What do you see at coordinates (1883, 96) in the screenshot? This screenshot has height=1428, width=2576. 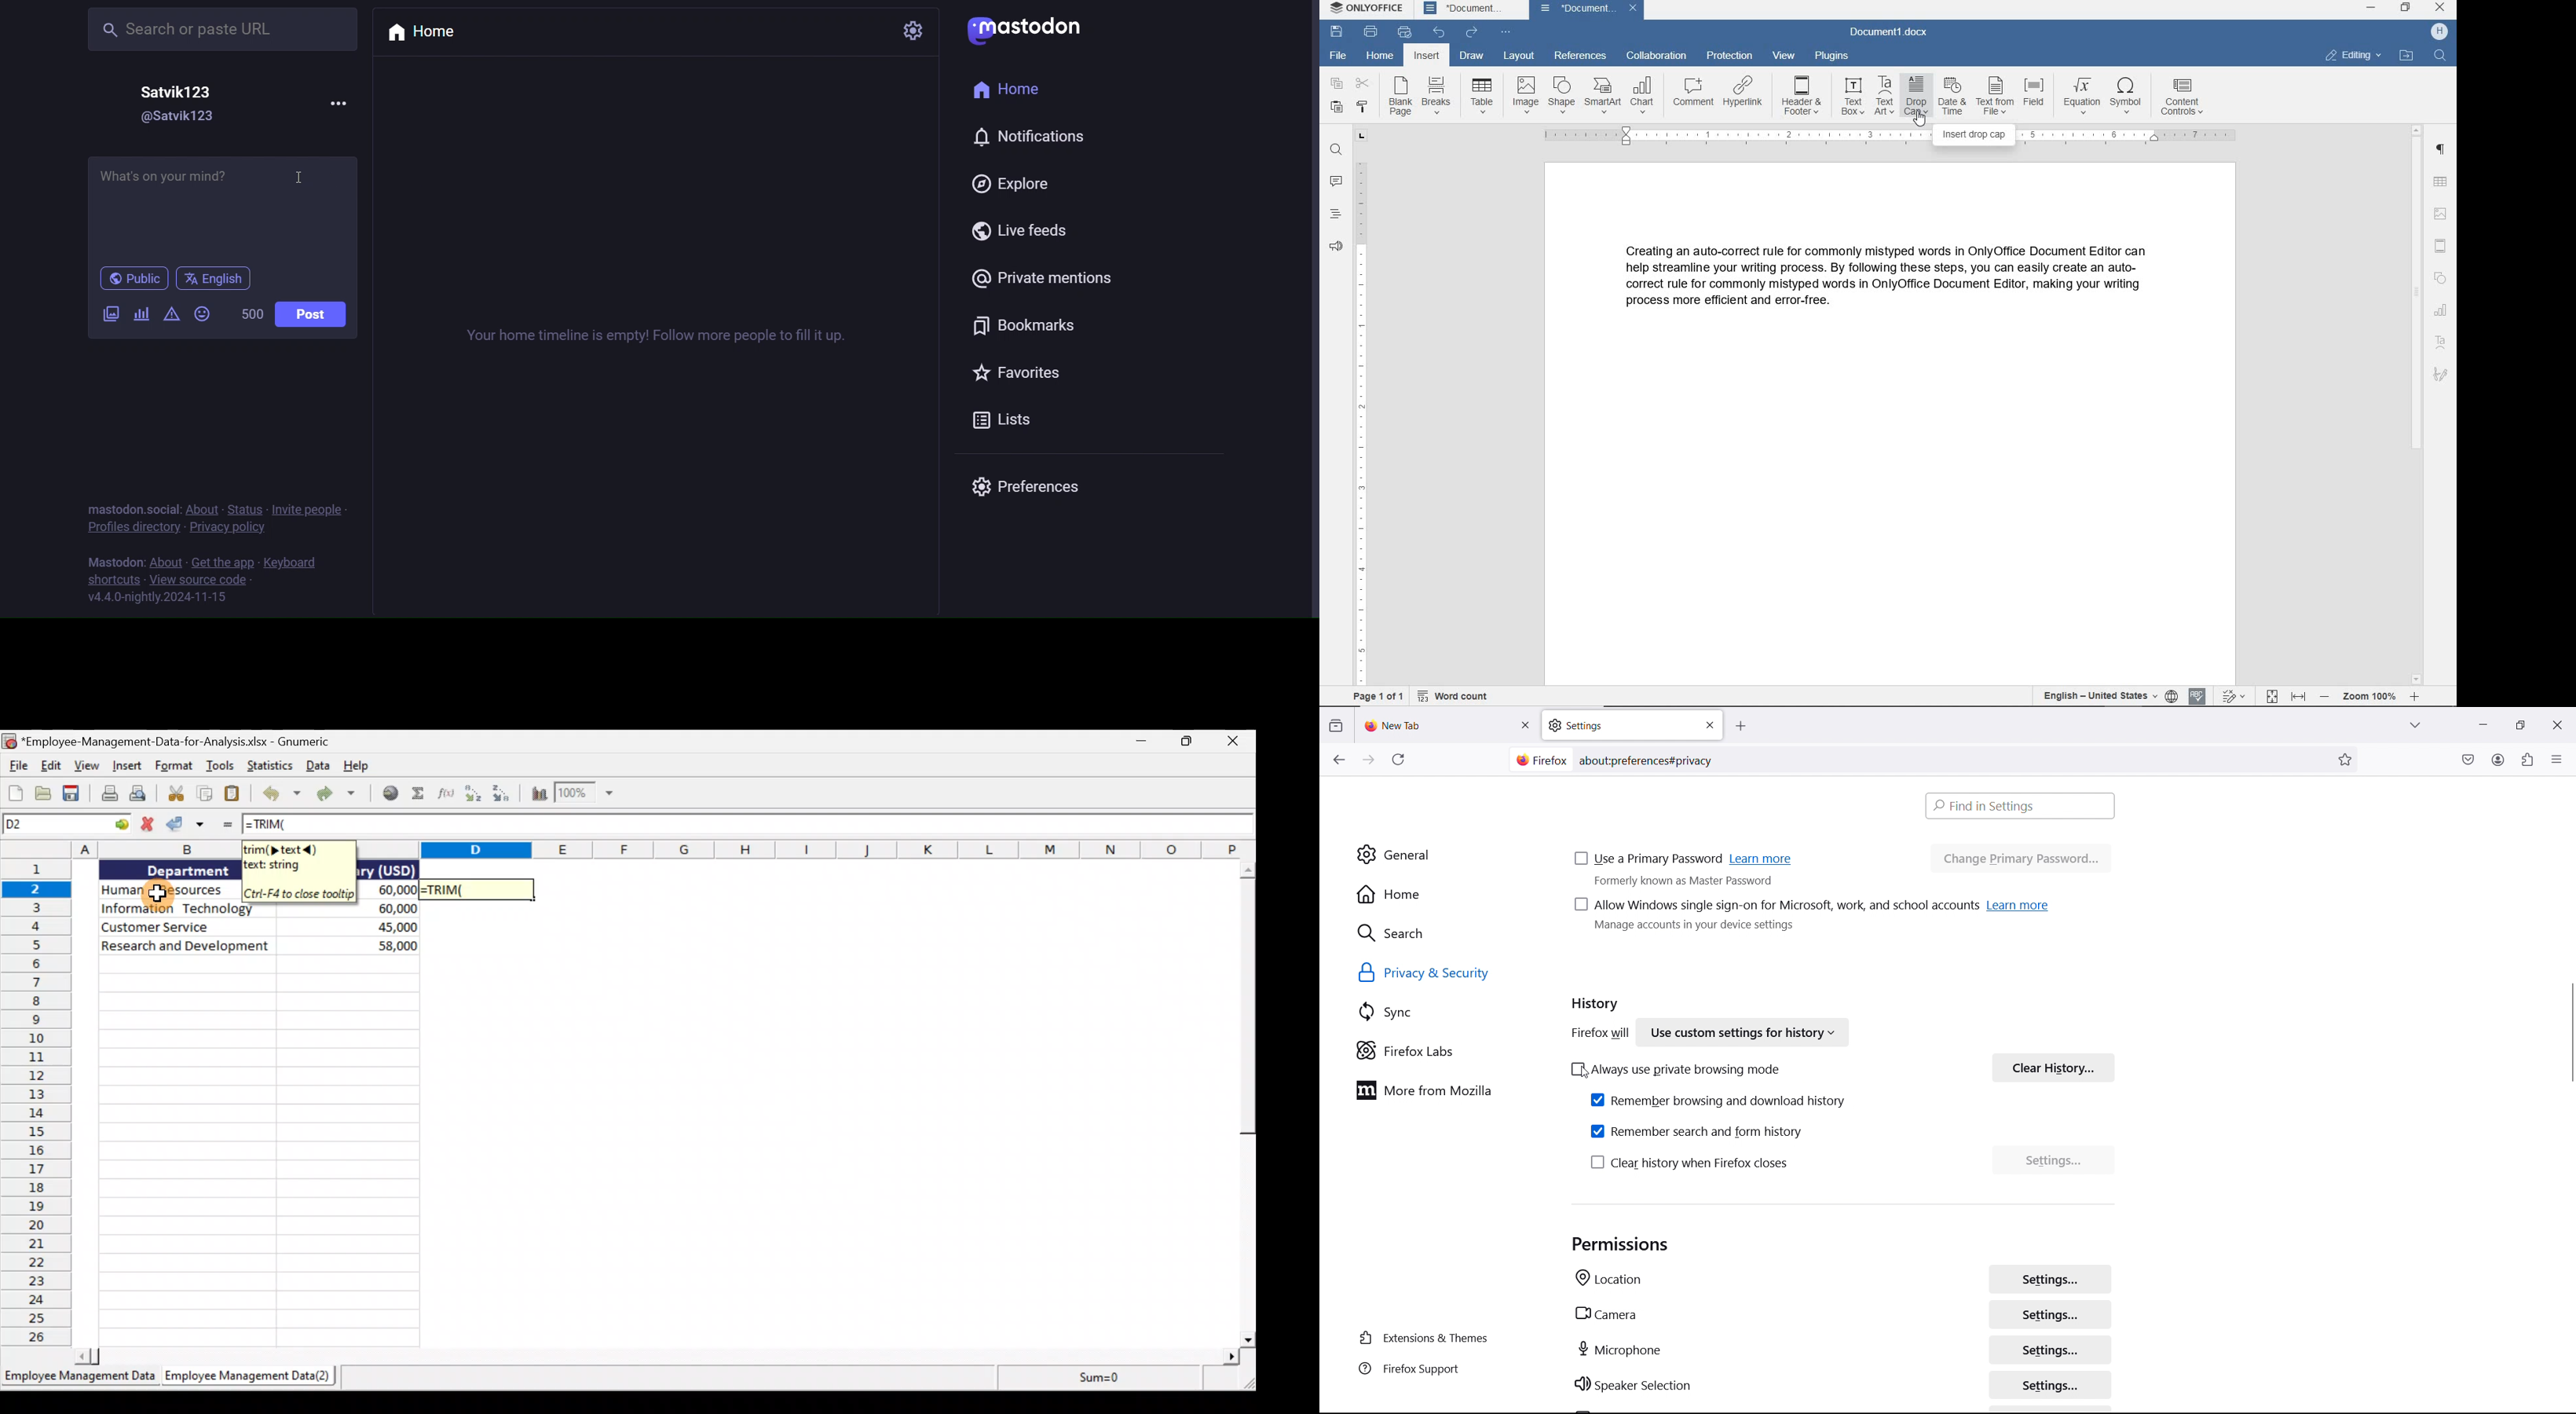 I see `text art` at bounding box center [1883, 96].